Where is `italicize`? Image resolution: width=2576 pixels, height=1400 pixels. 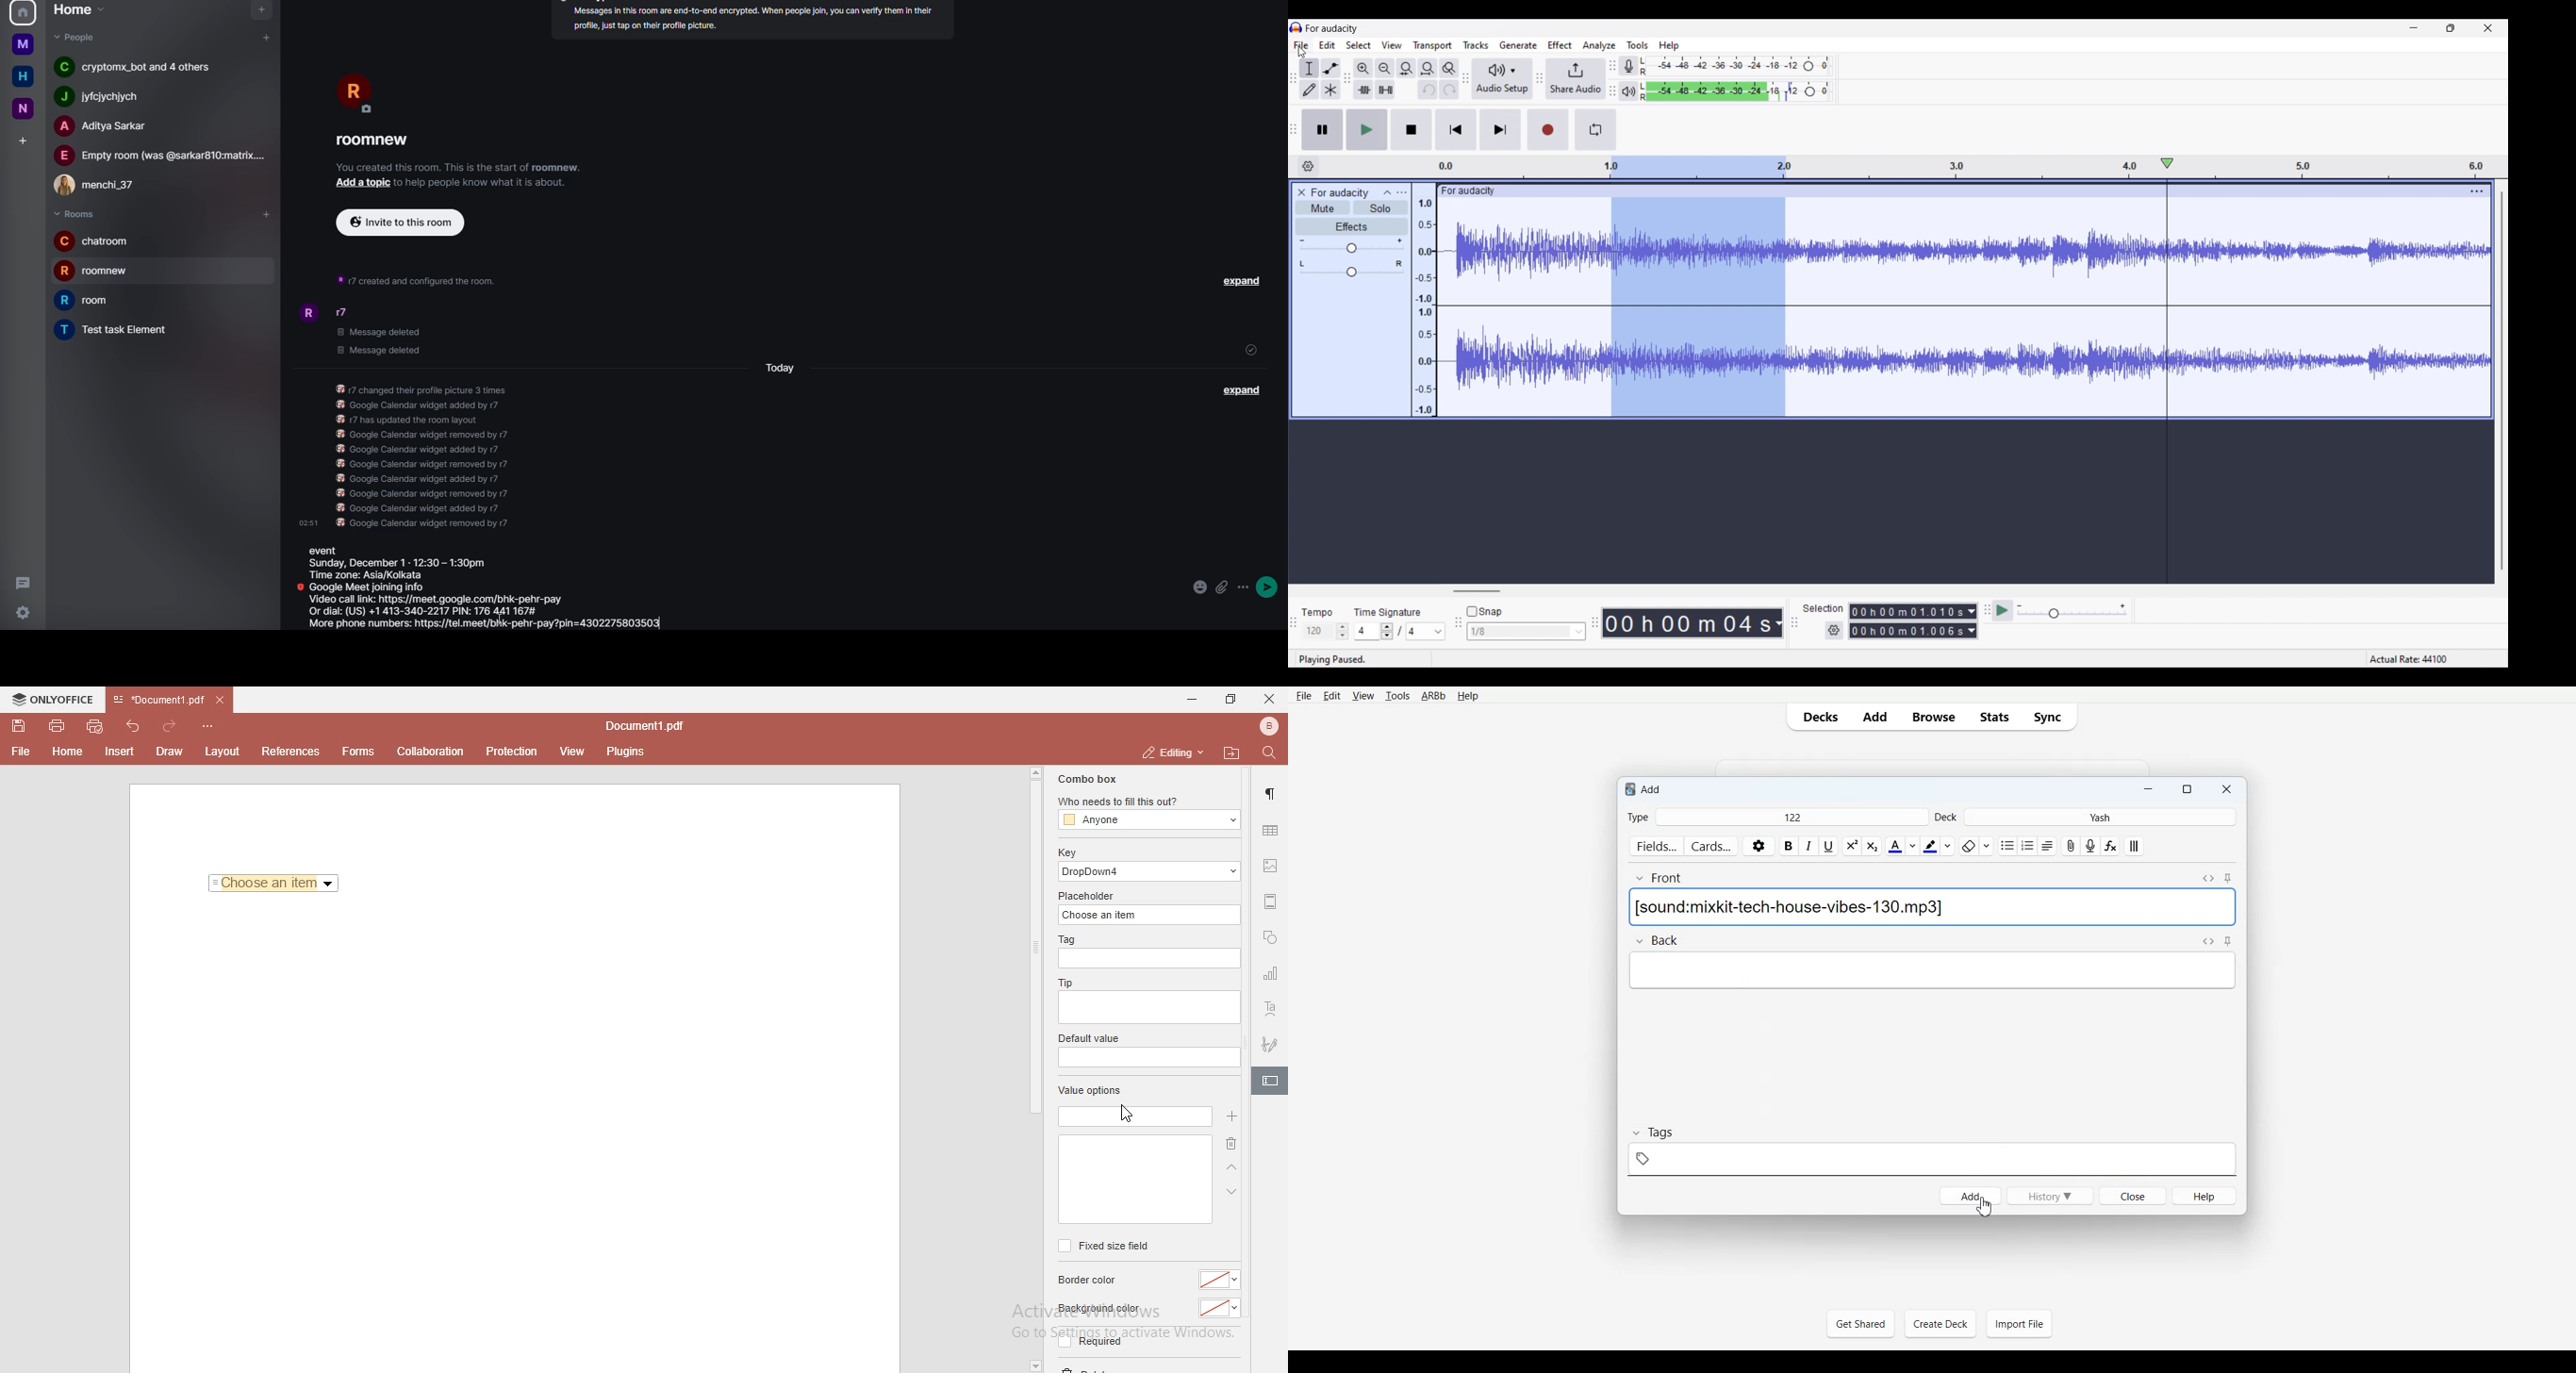
italicize is located at coordinates (1809, 848).